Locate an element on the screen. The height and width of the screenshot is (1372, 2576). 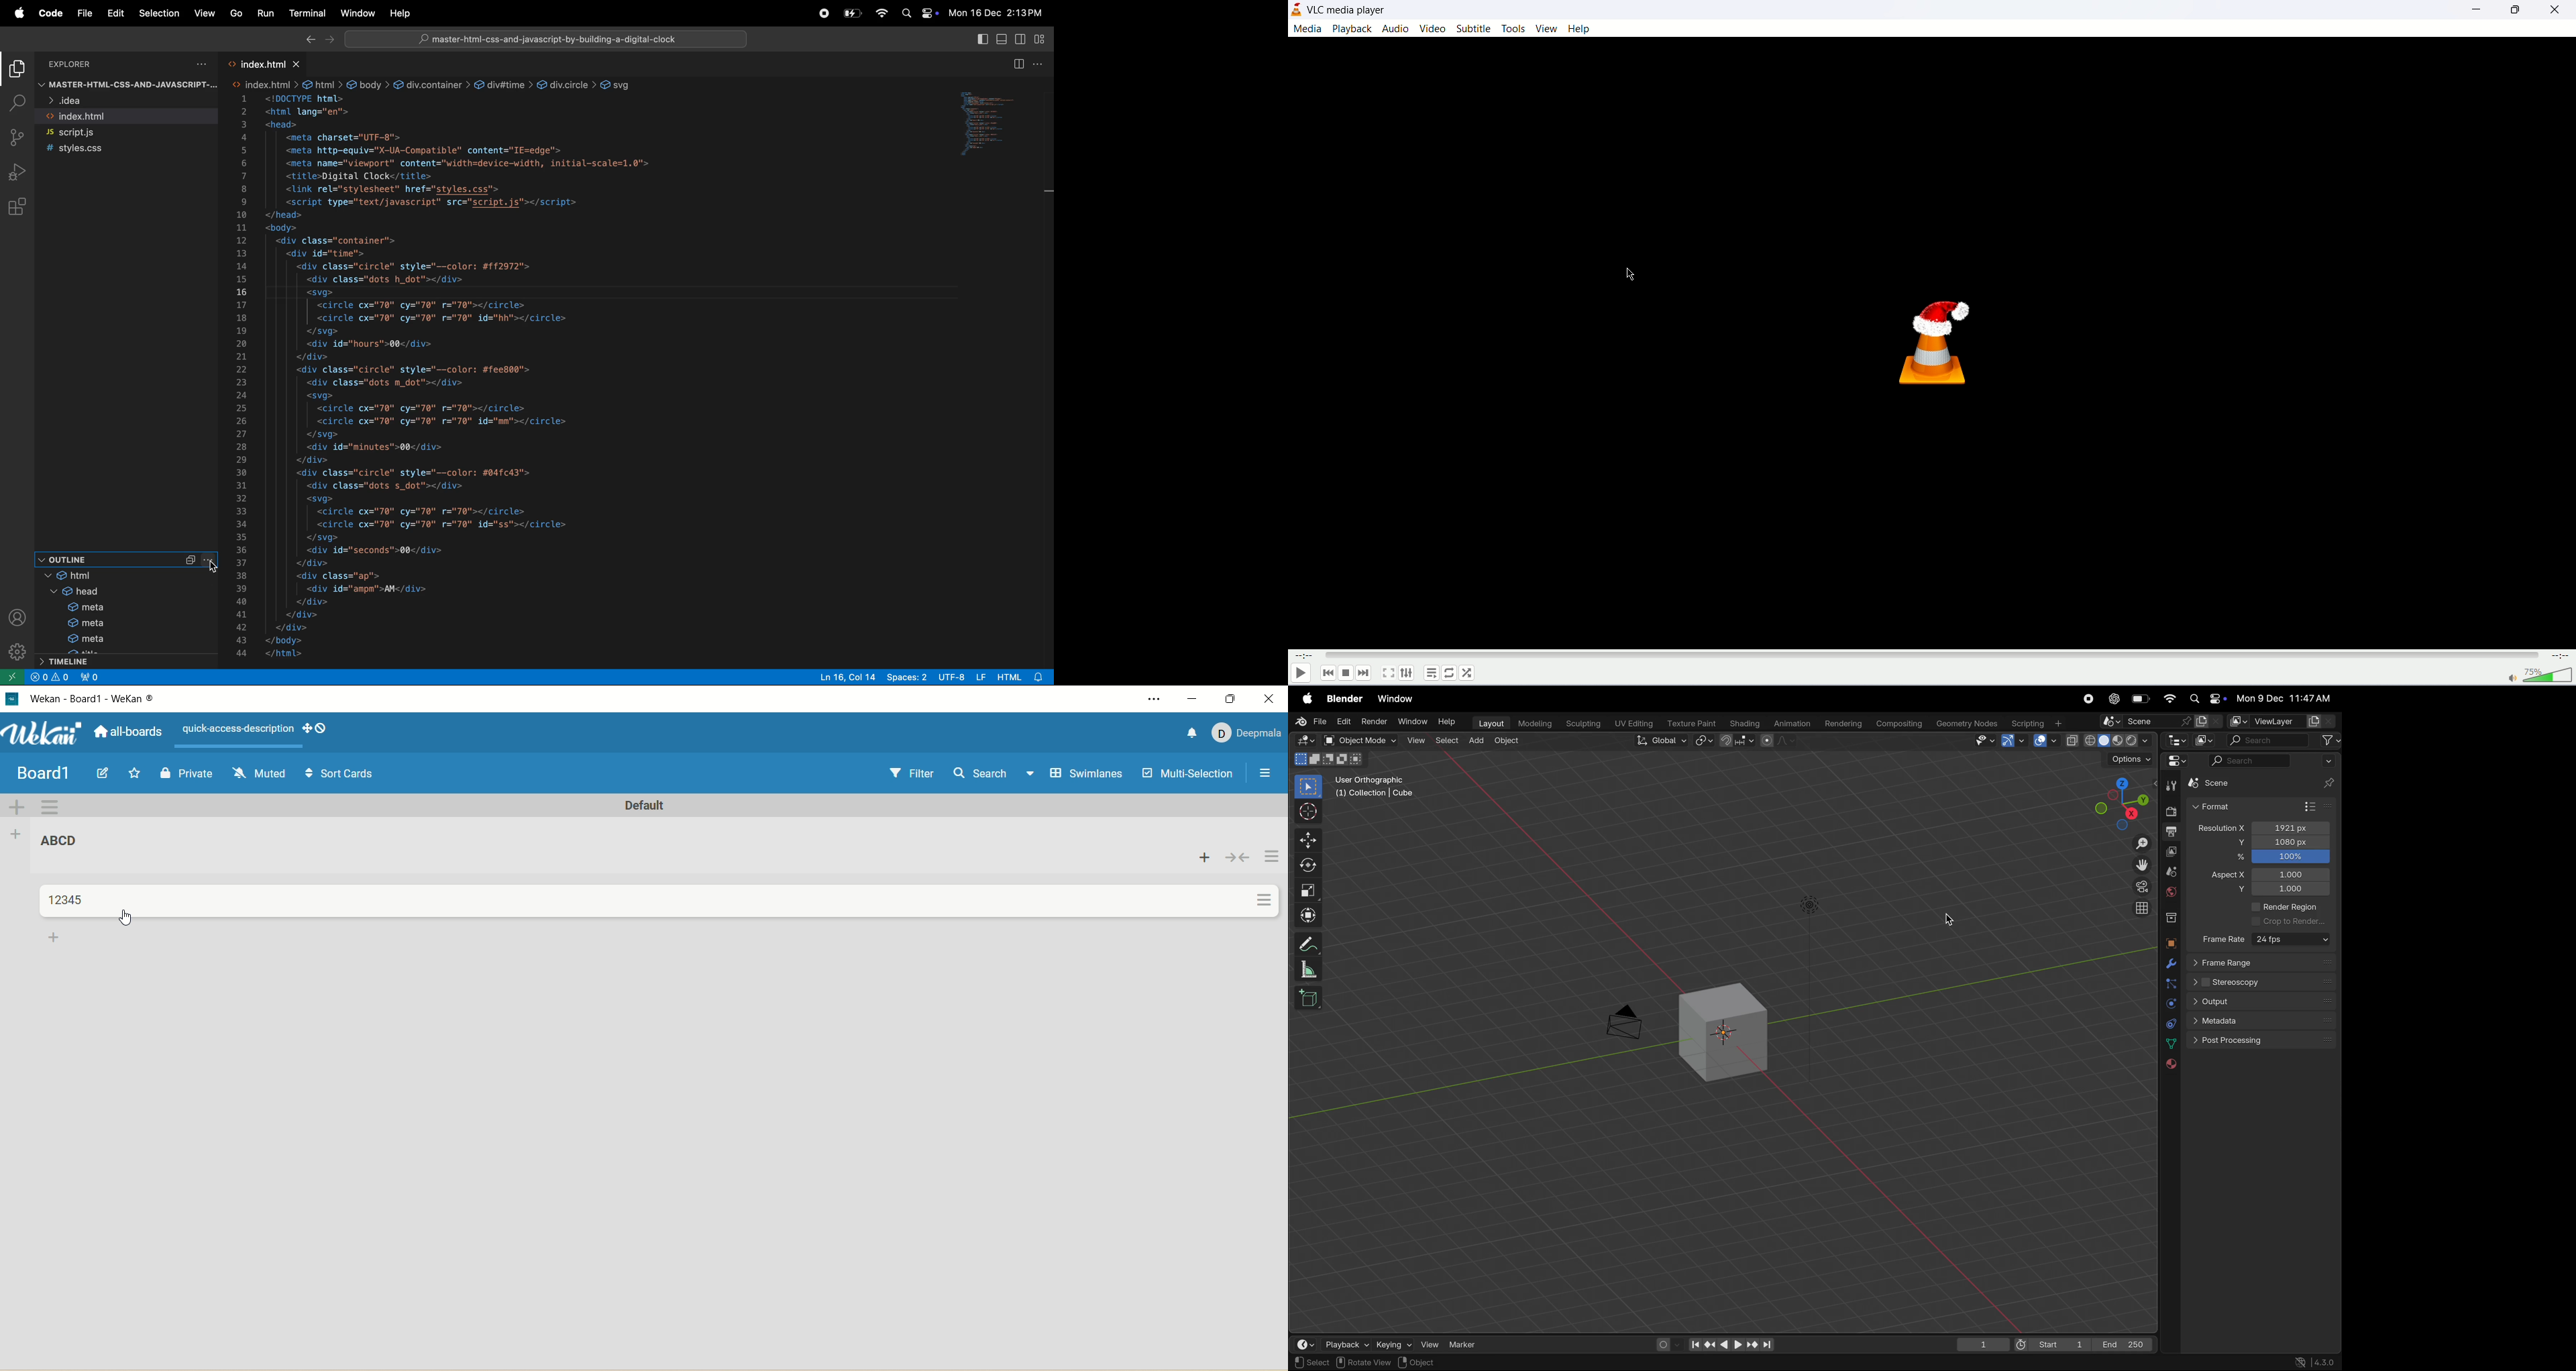
notification is located at coordinates (1187, 732).